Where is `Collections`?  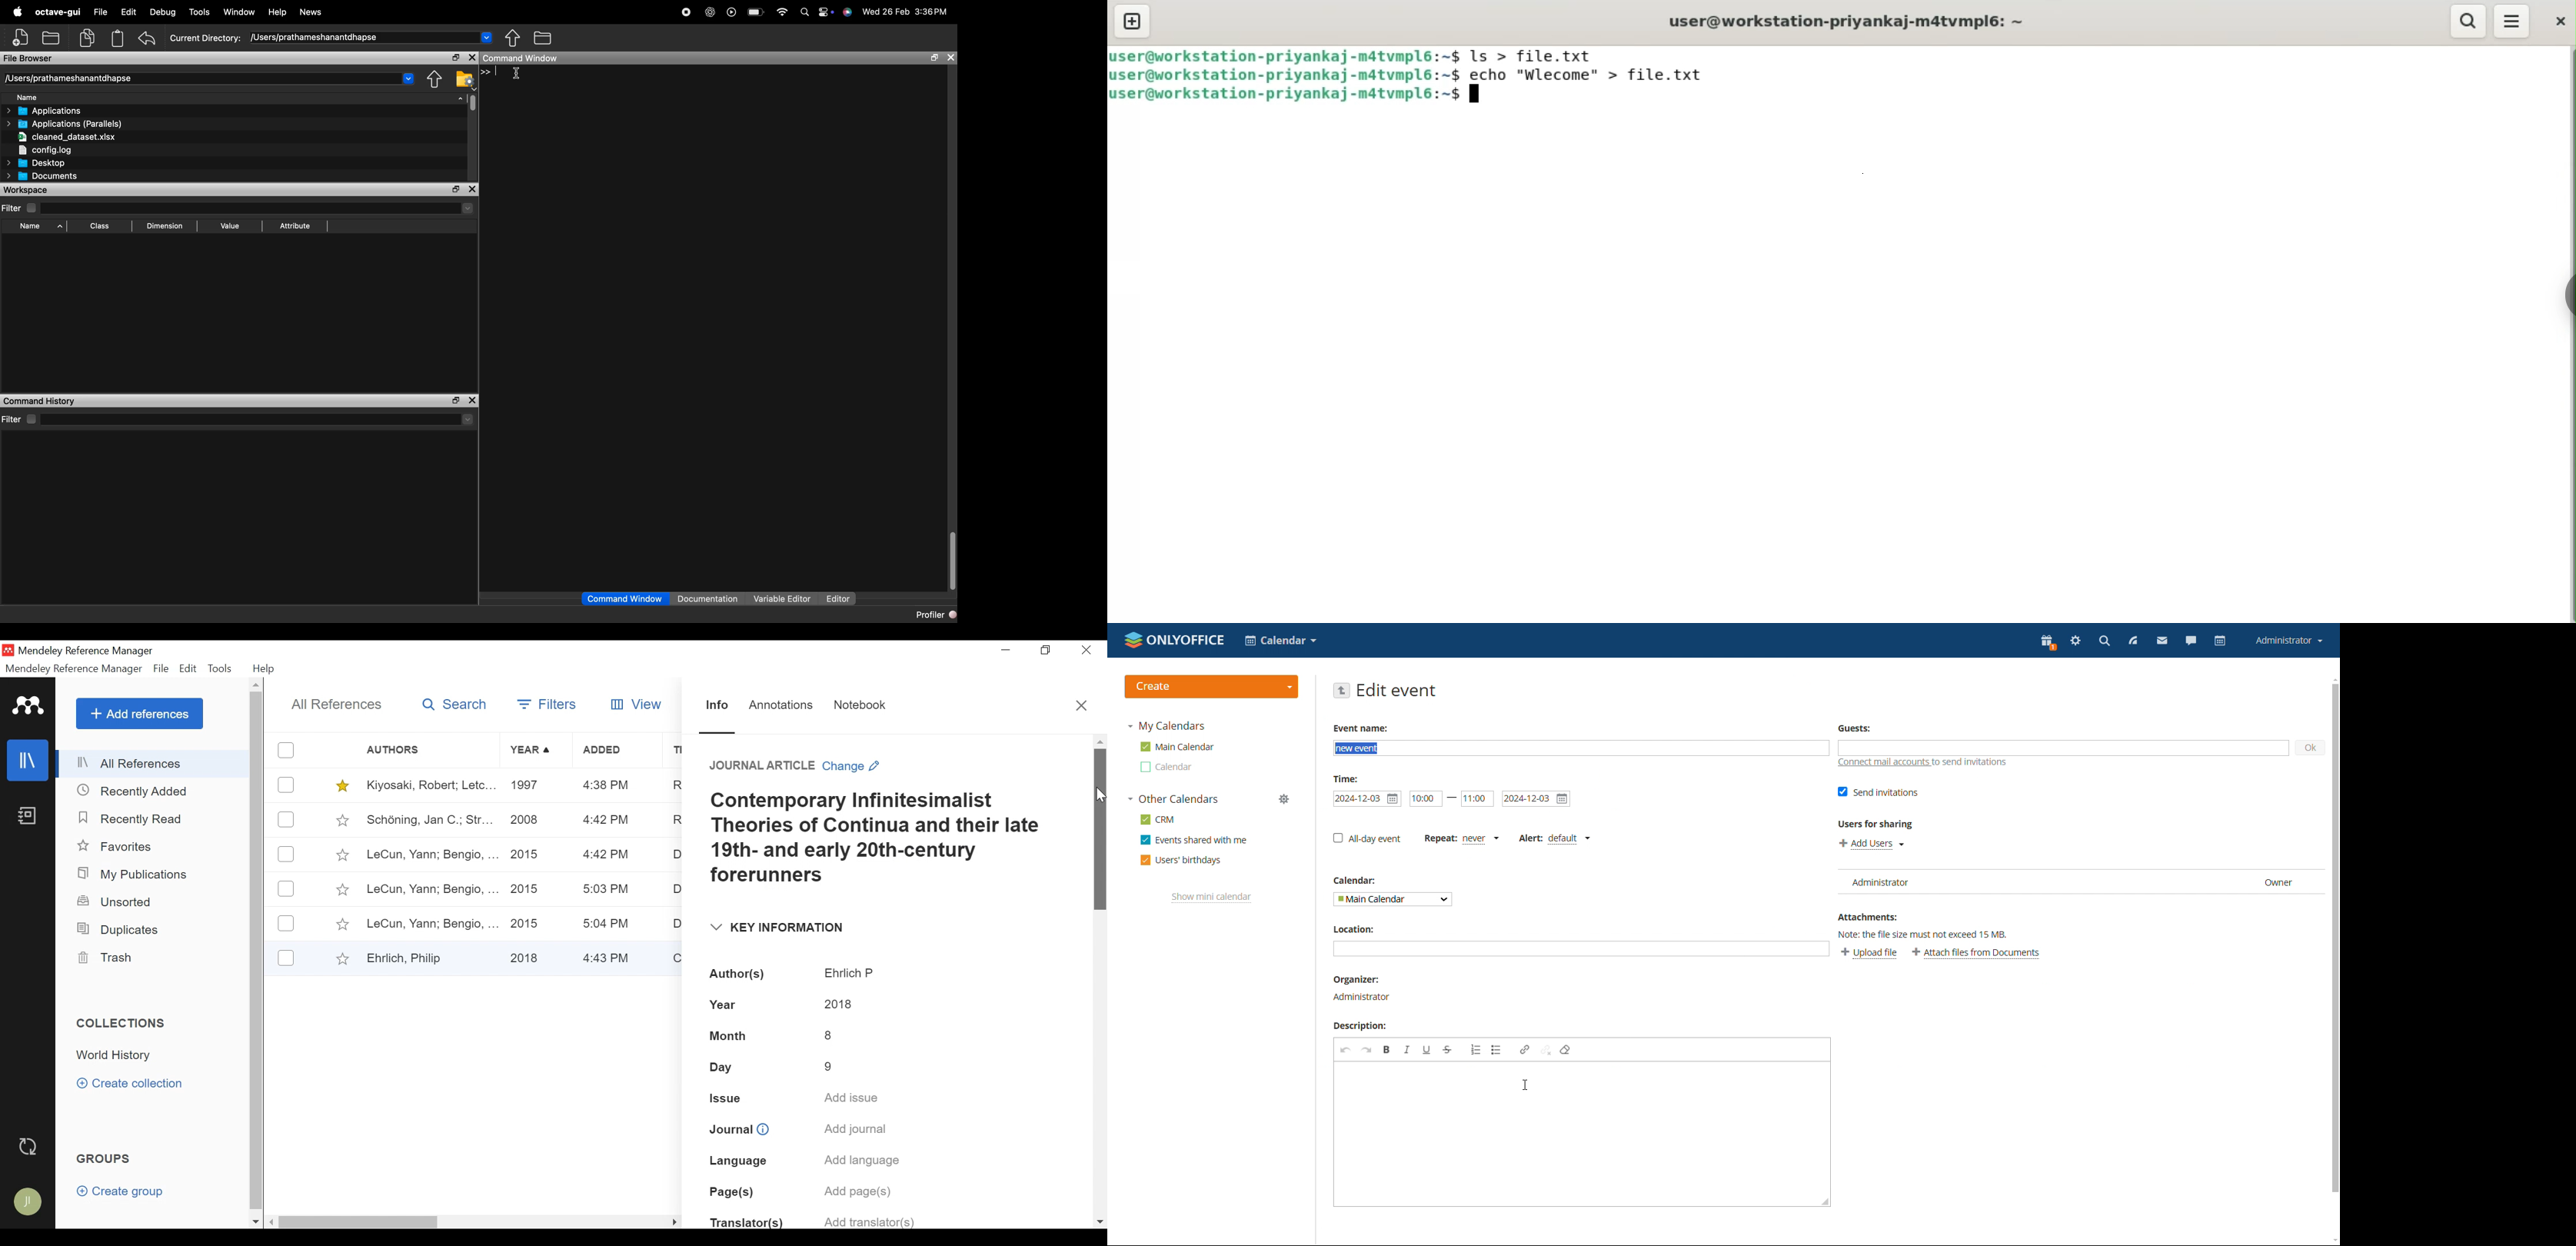
Collections is located at coordinates (122, 1024).